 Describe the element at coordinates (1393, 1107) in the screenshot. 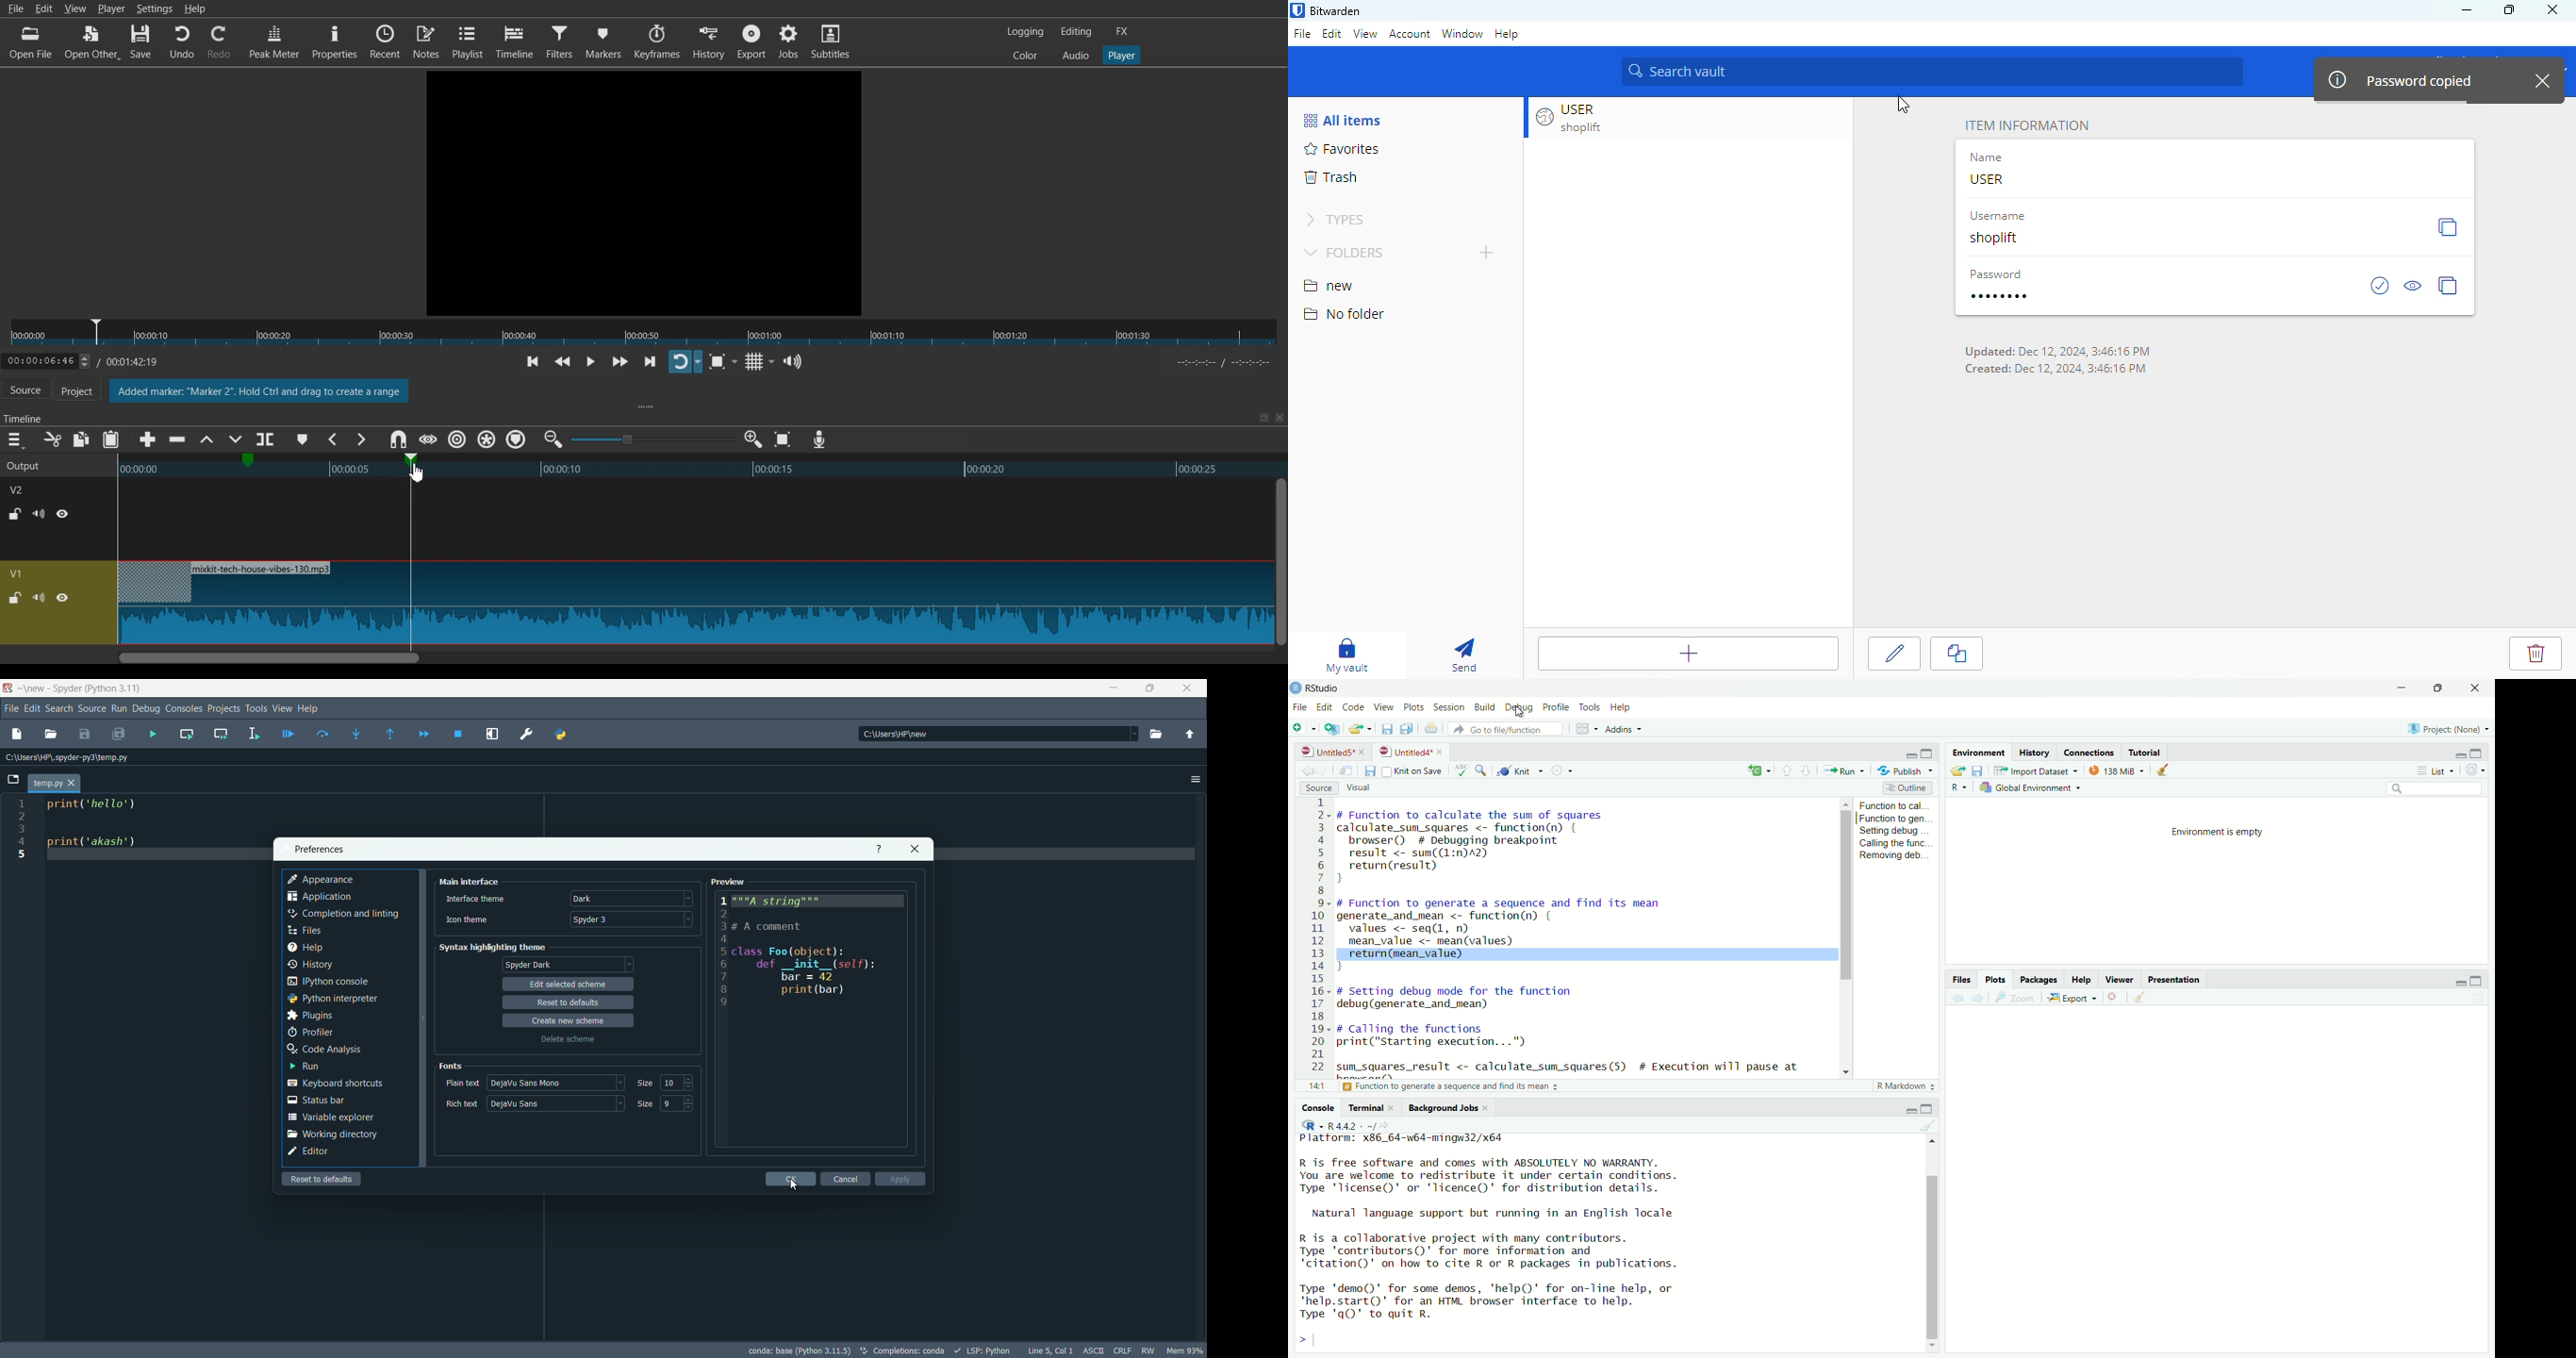

I see `close` at that location.